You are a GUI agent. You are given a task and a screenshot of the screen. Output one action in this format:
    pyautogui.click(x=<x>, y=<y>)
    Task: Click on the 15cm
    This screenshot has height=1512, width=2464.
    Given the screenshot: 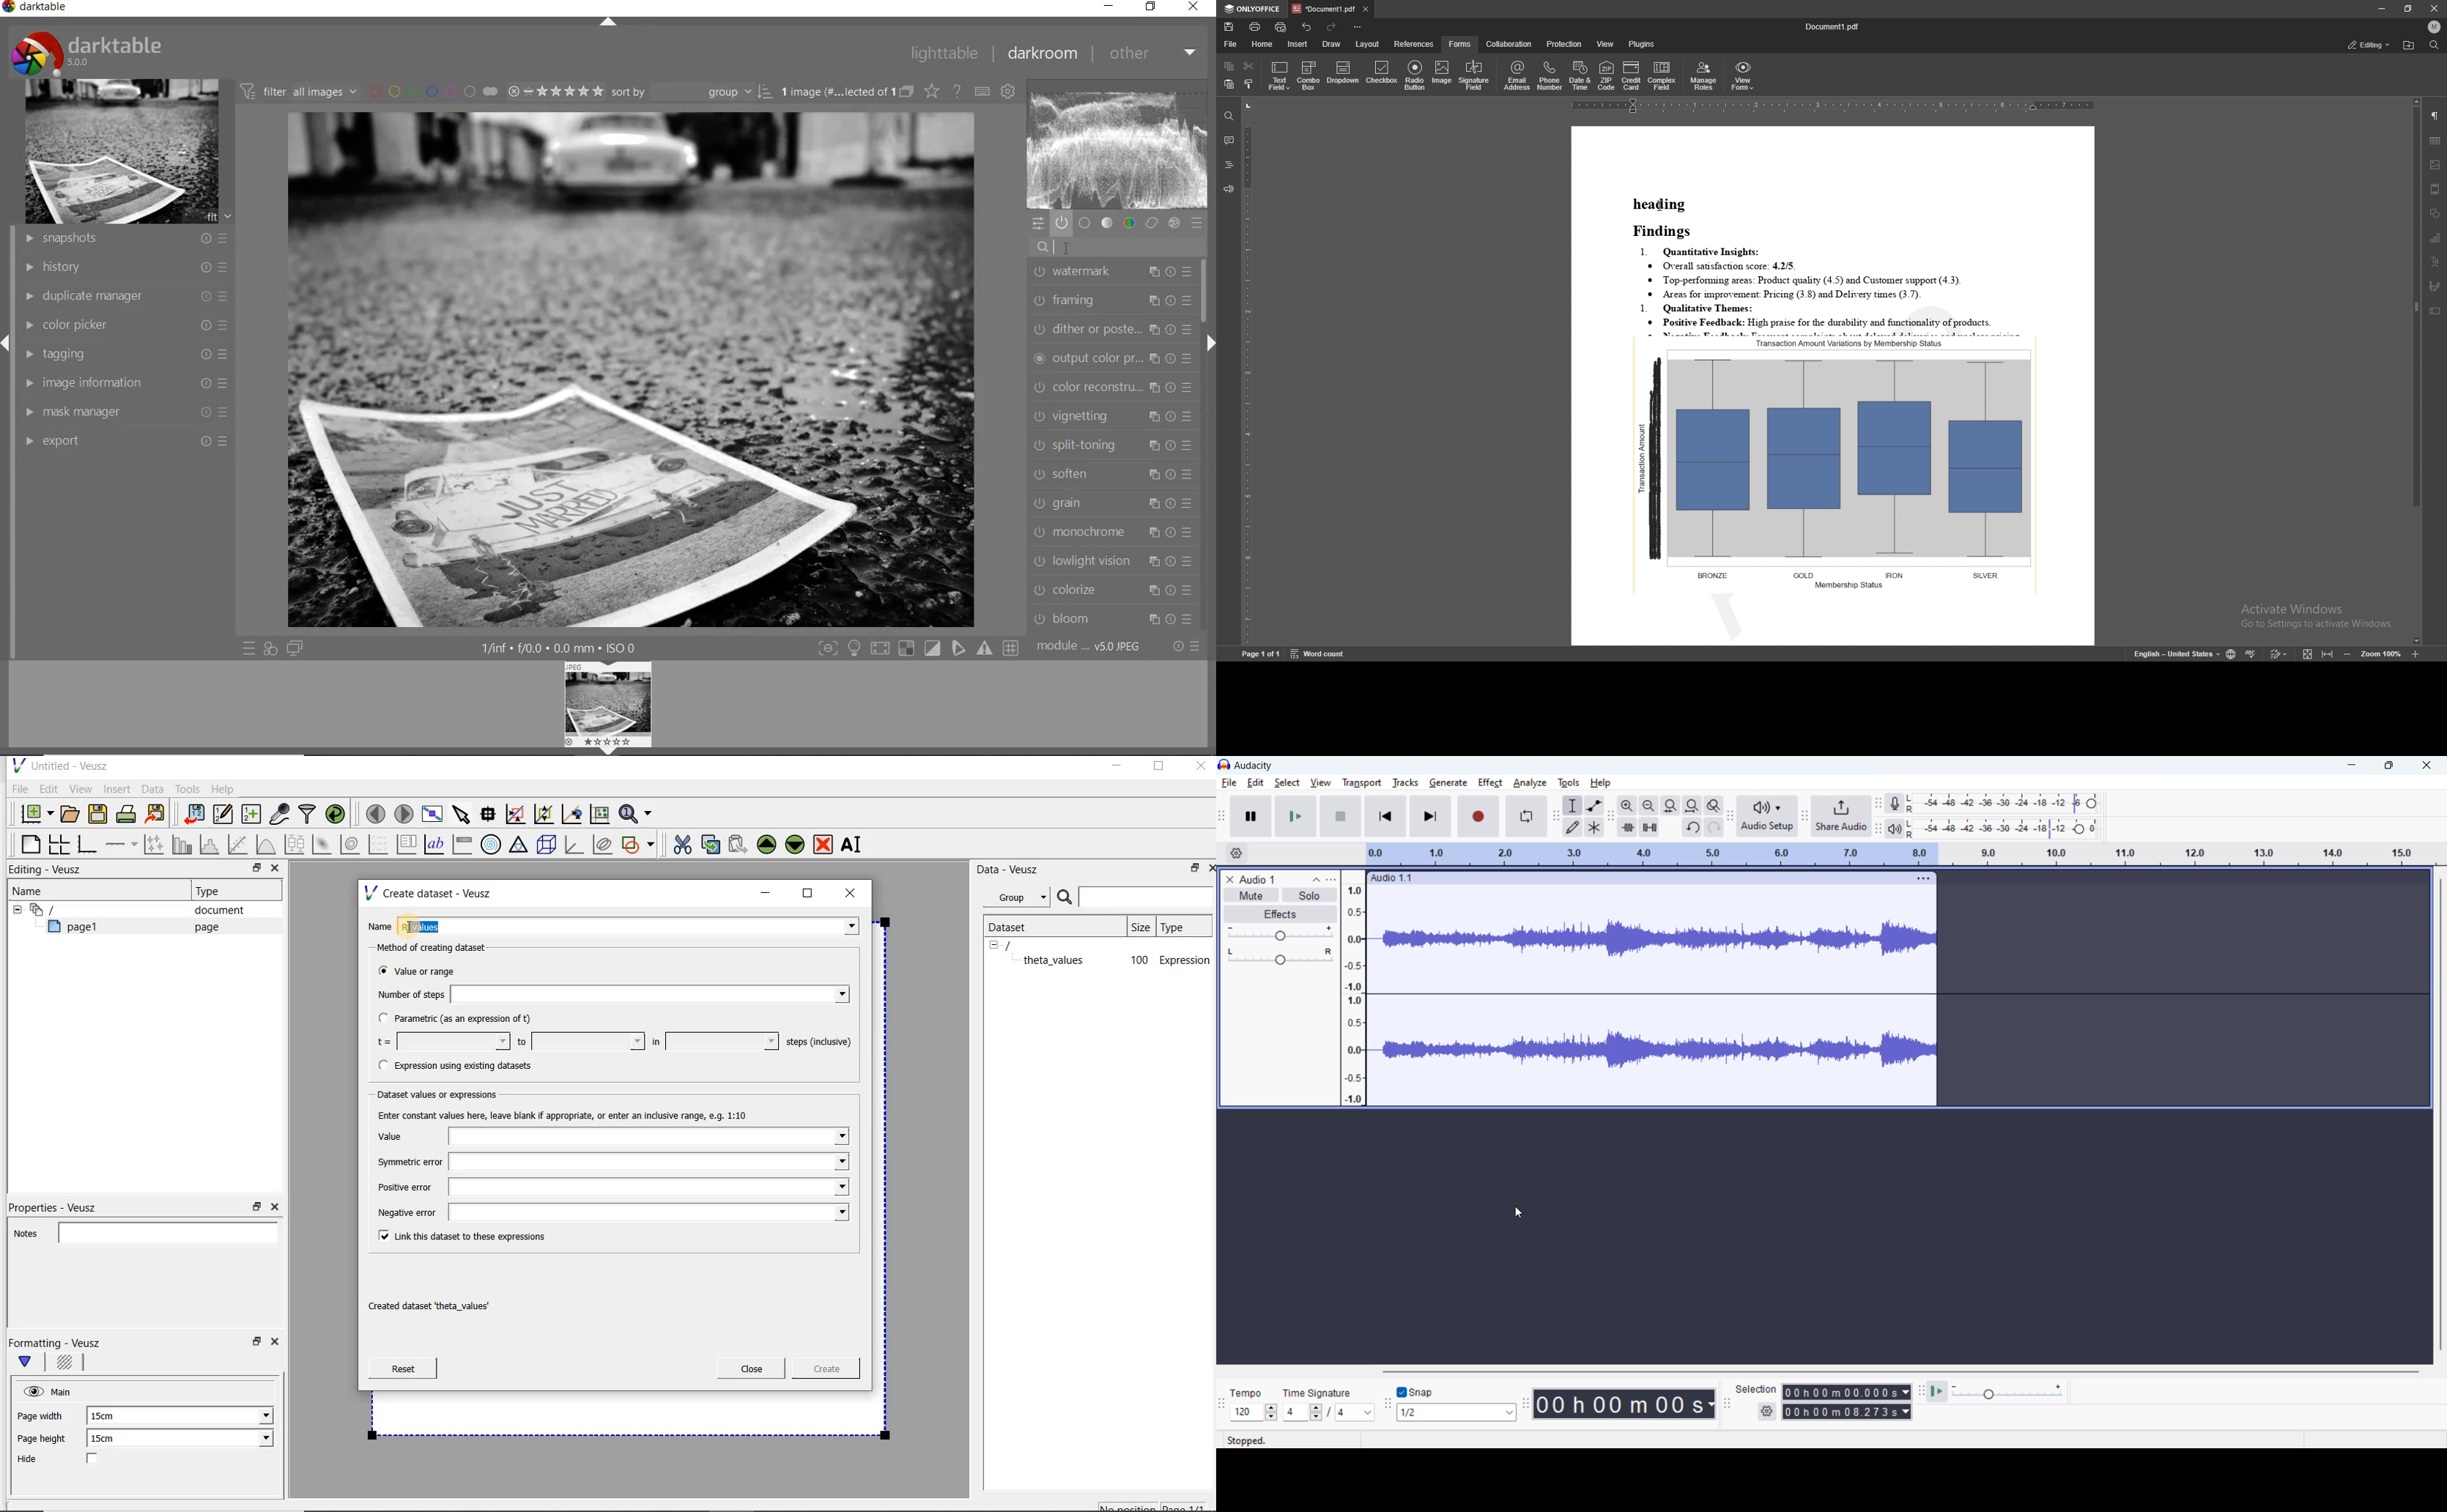 What is the action you would take?
    pyautogui.click(x=112, y=1439)
    